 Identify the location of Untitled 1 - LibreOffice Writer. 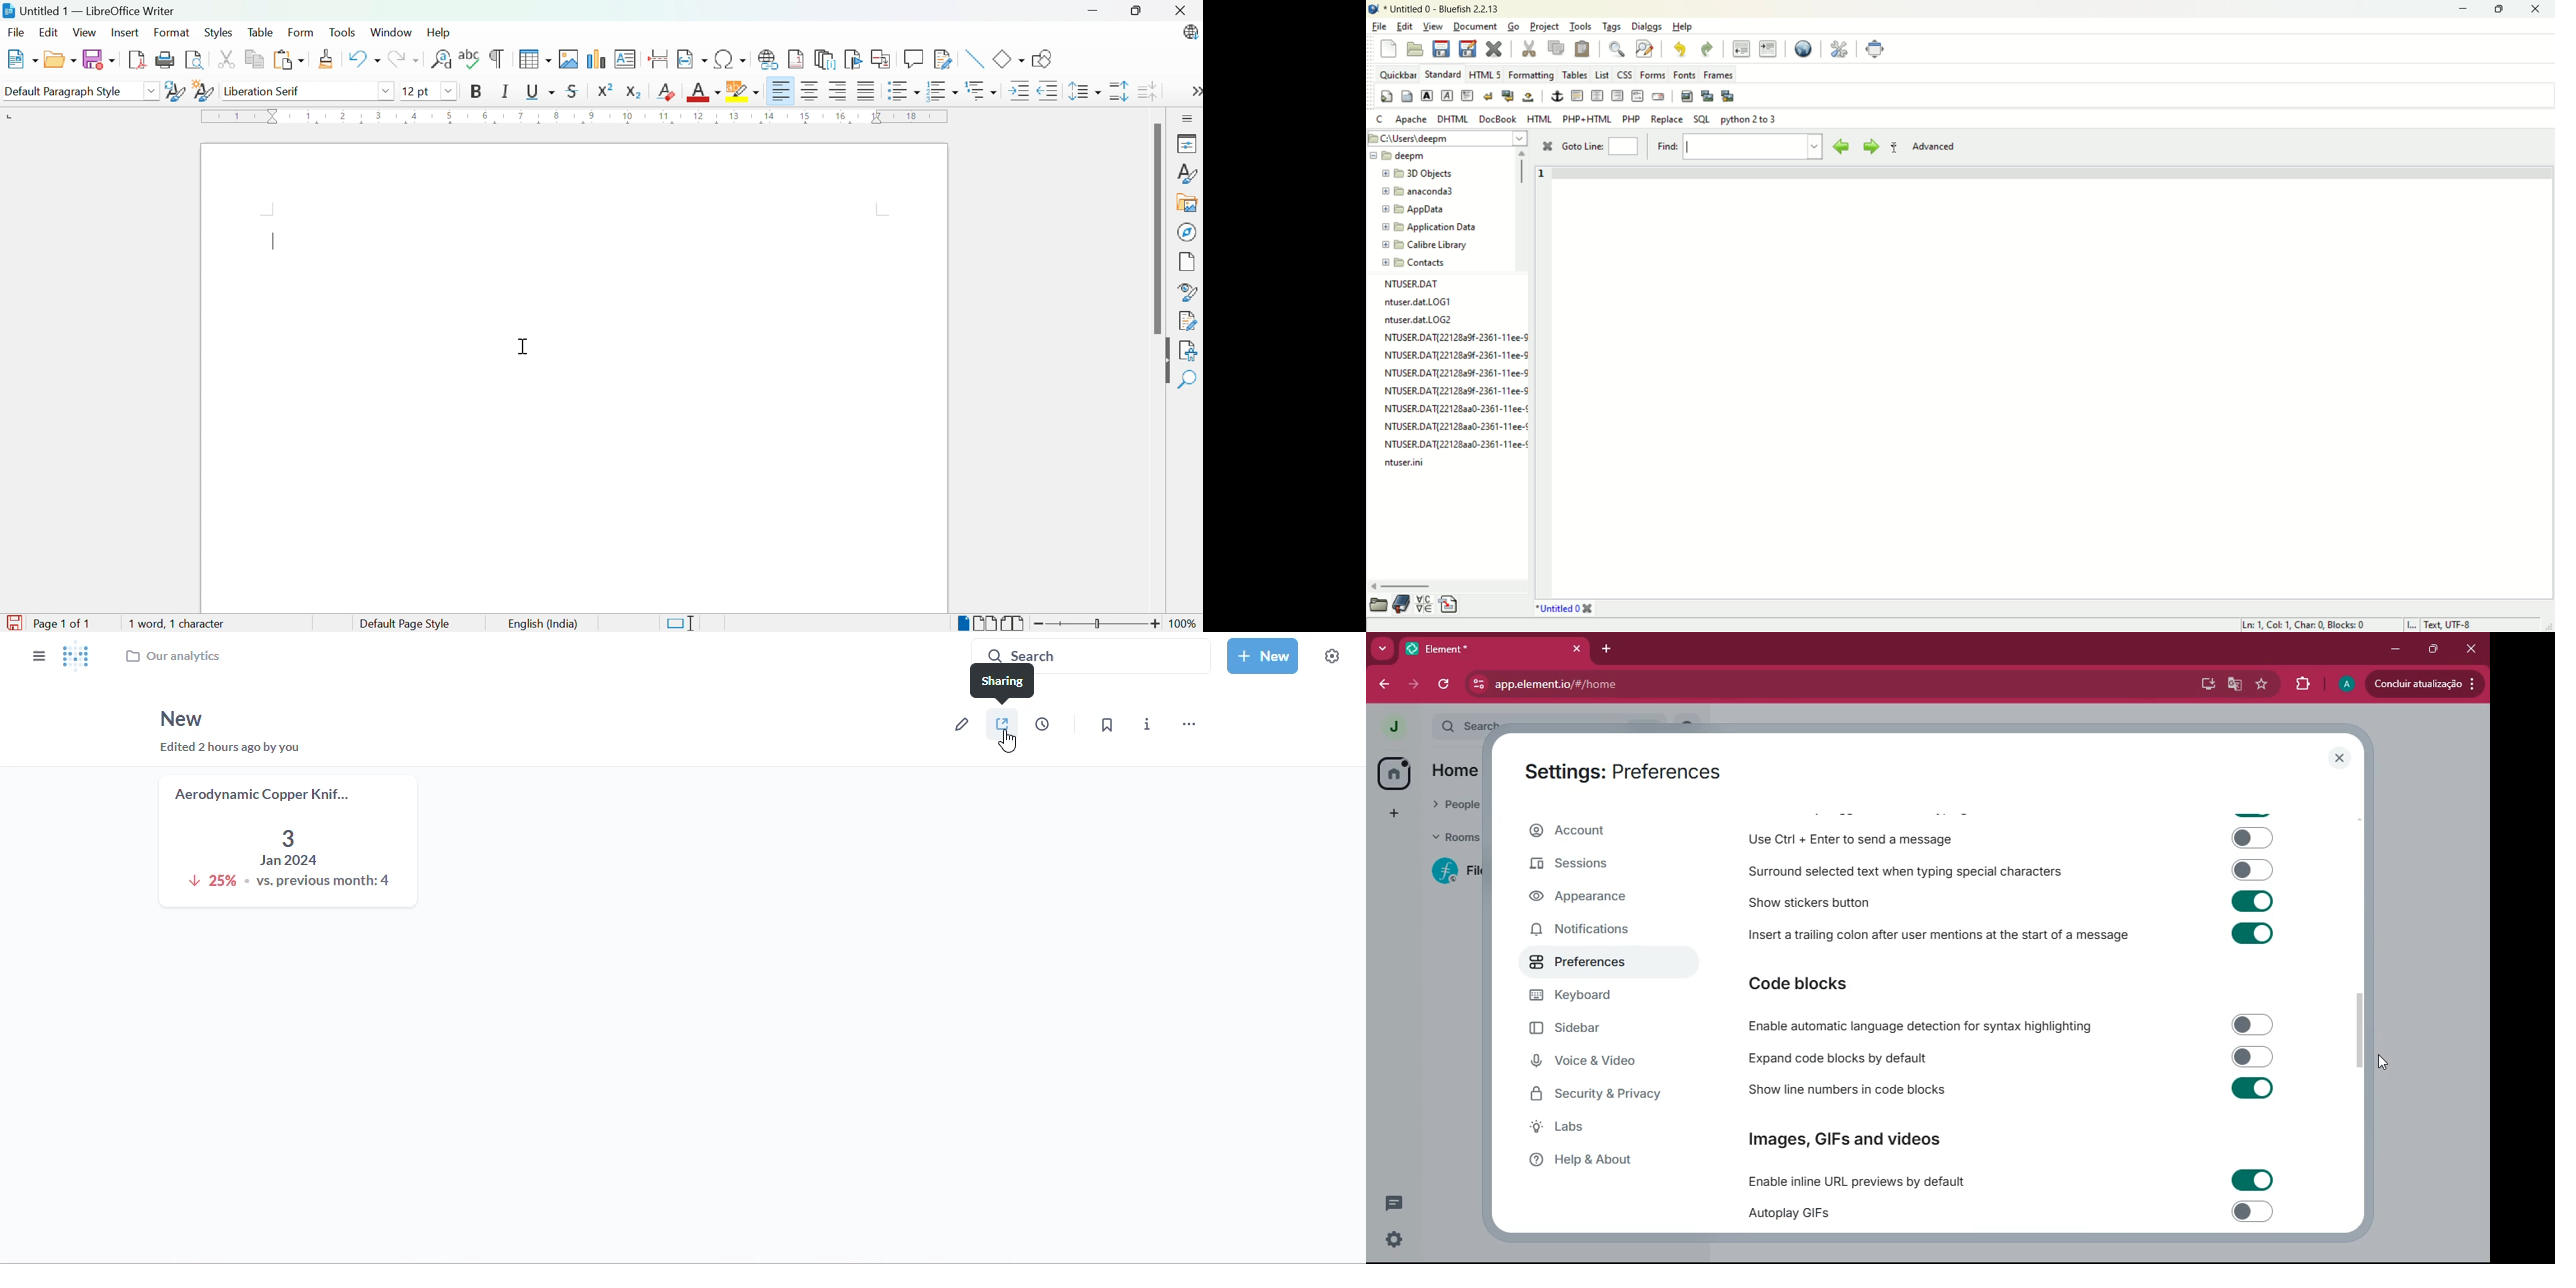
(88, 10).